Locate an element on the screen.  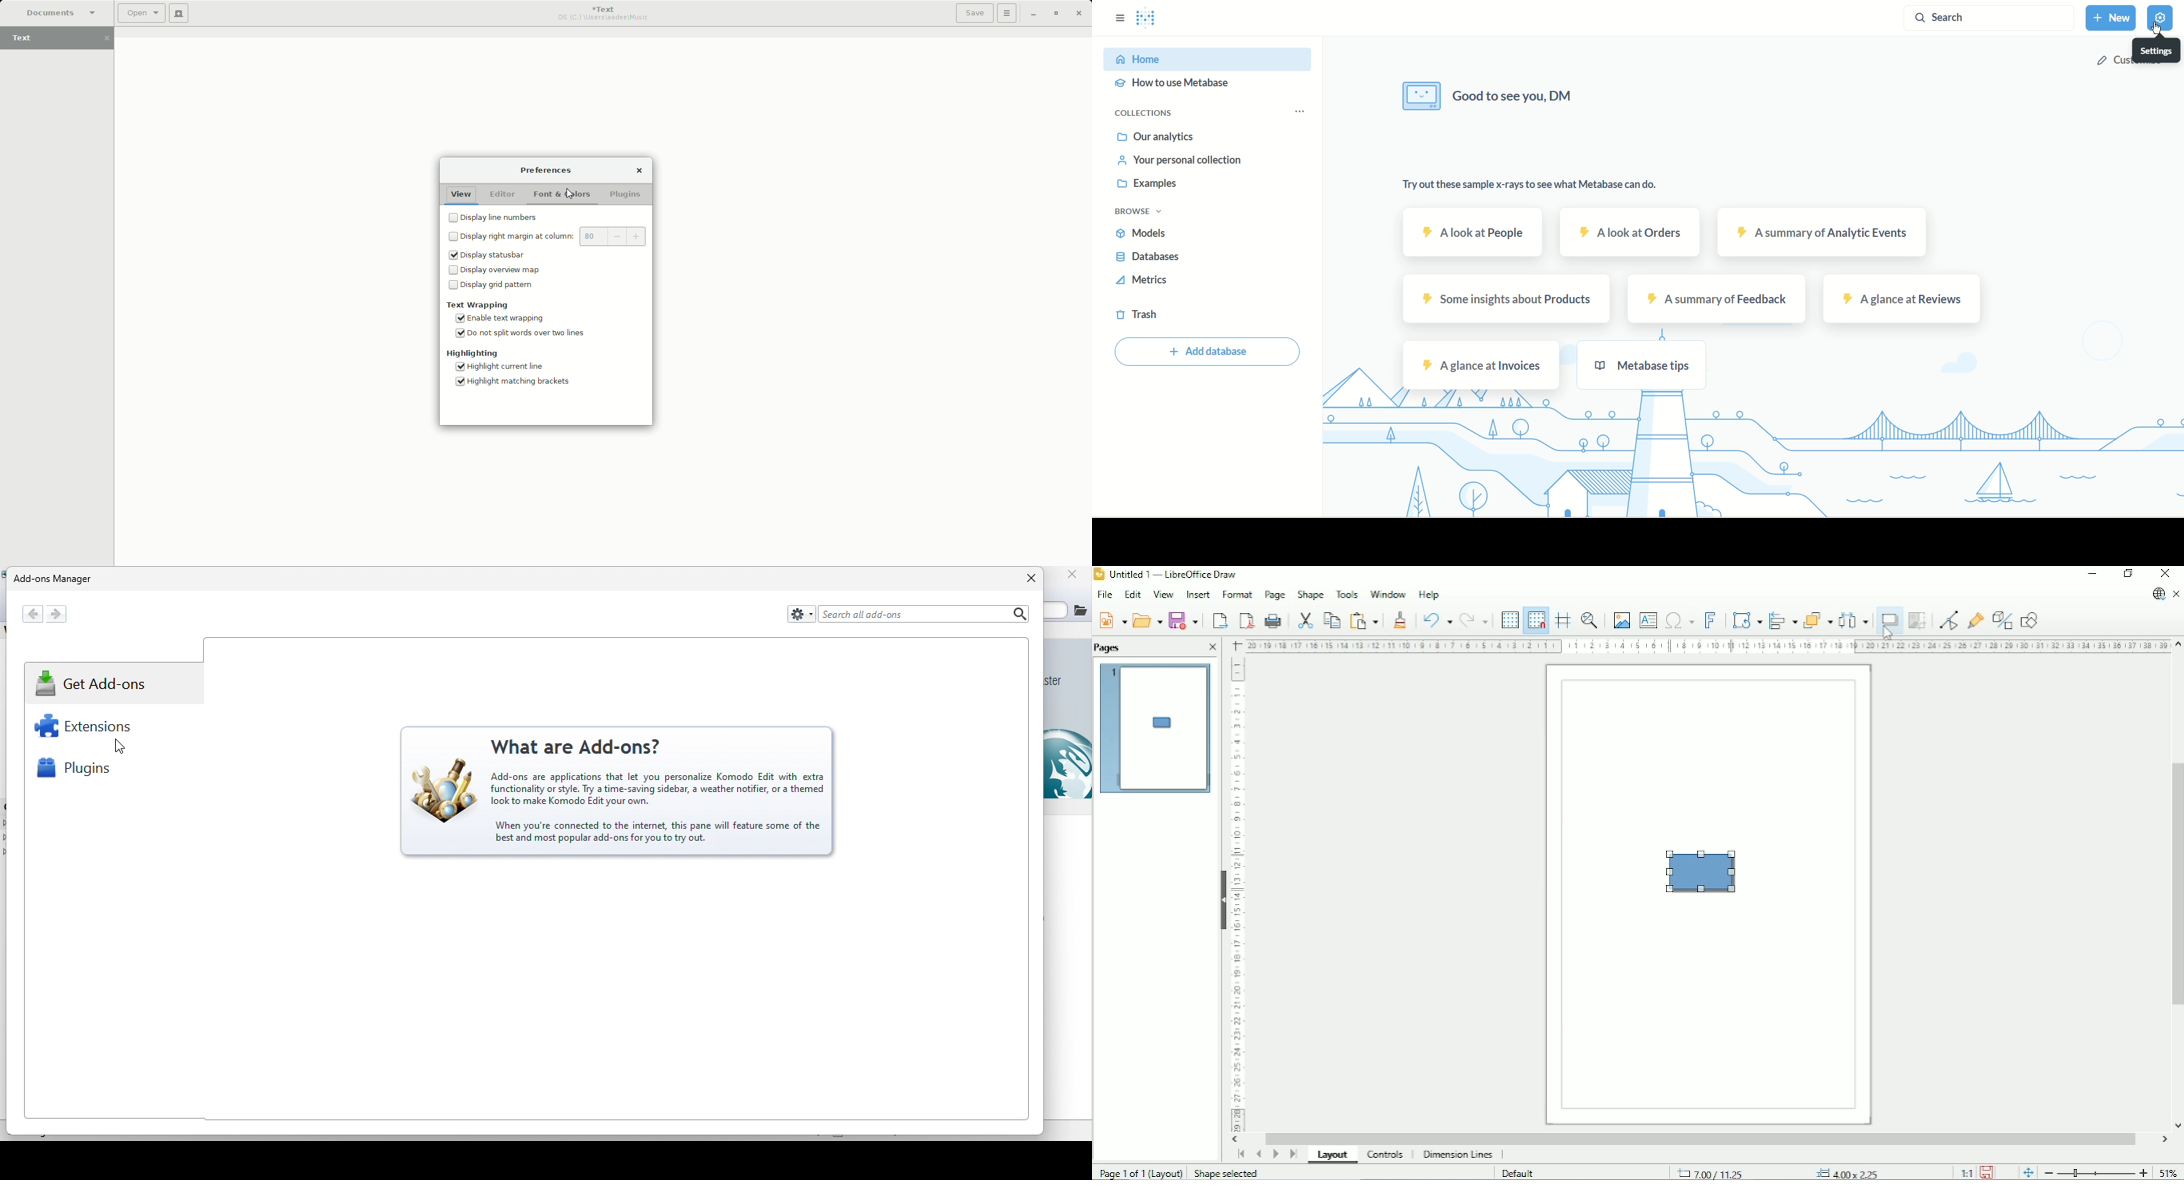
Print is located at coordinates (1274, 622).